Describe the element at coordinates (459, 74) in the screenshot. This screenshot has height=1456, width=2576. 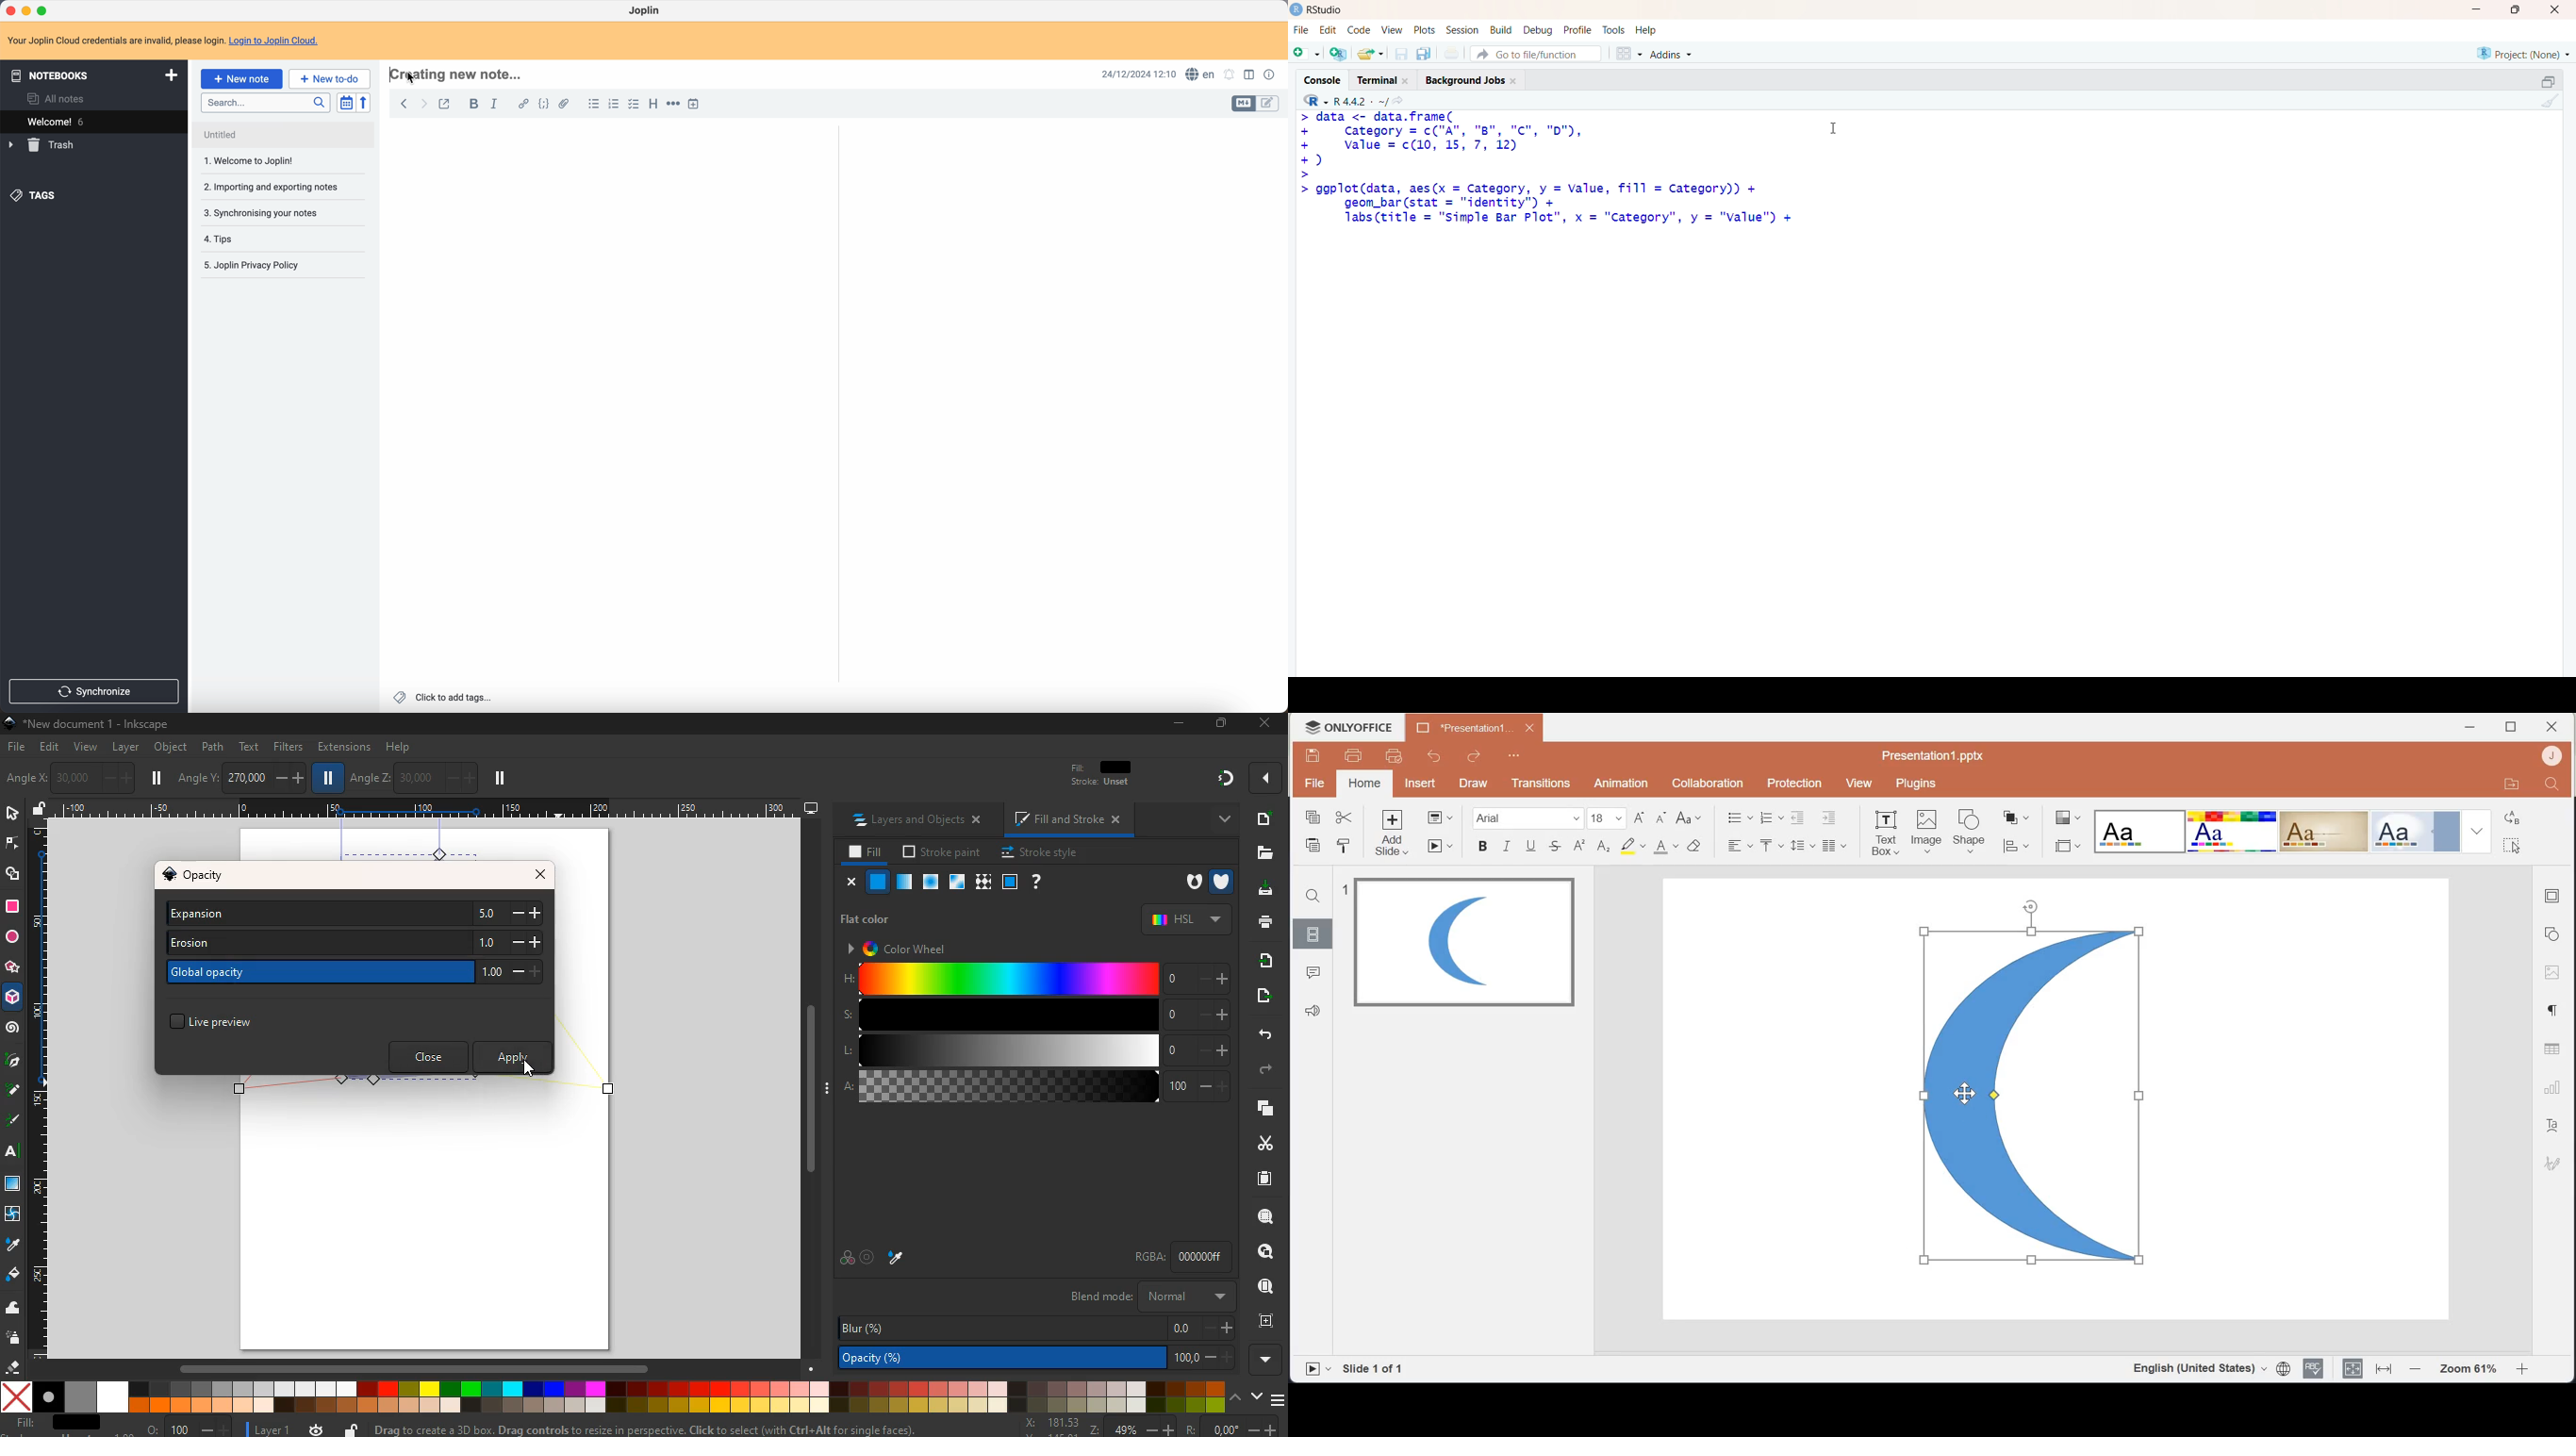
I see `hotkey` at that location.